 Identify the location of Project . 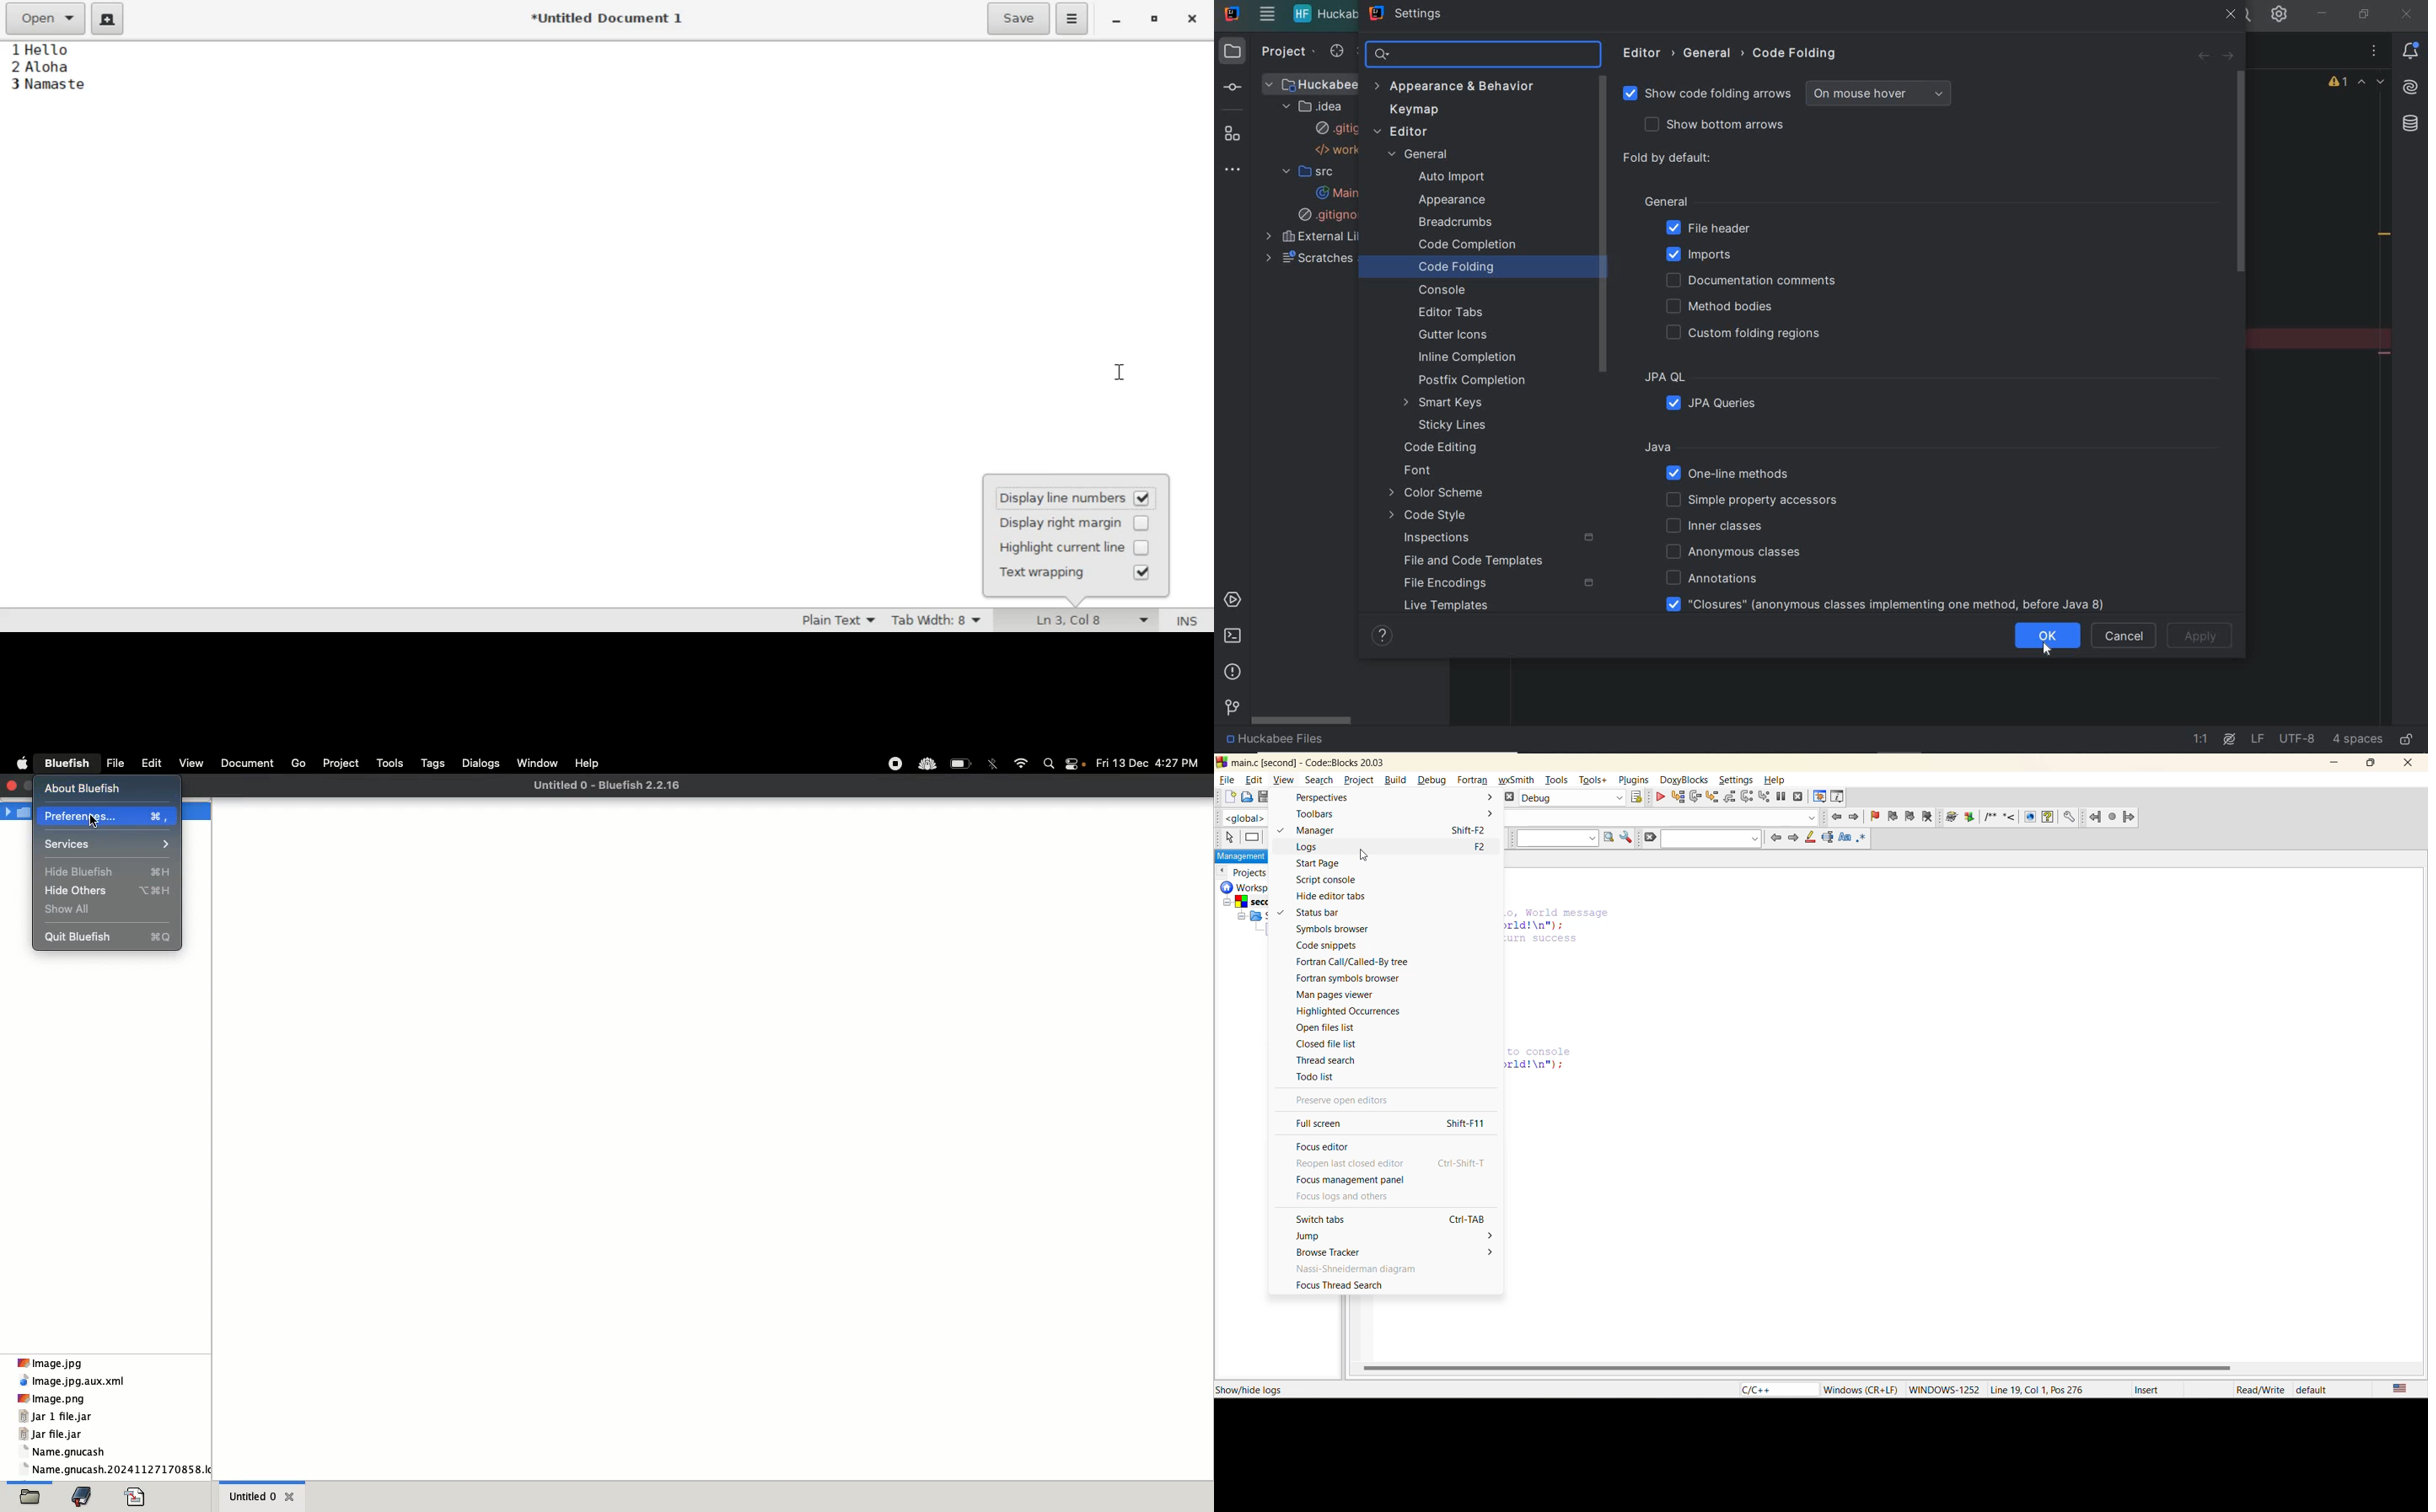
(342, 764).